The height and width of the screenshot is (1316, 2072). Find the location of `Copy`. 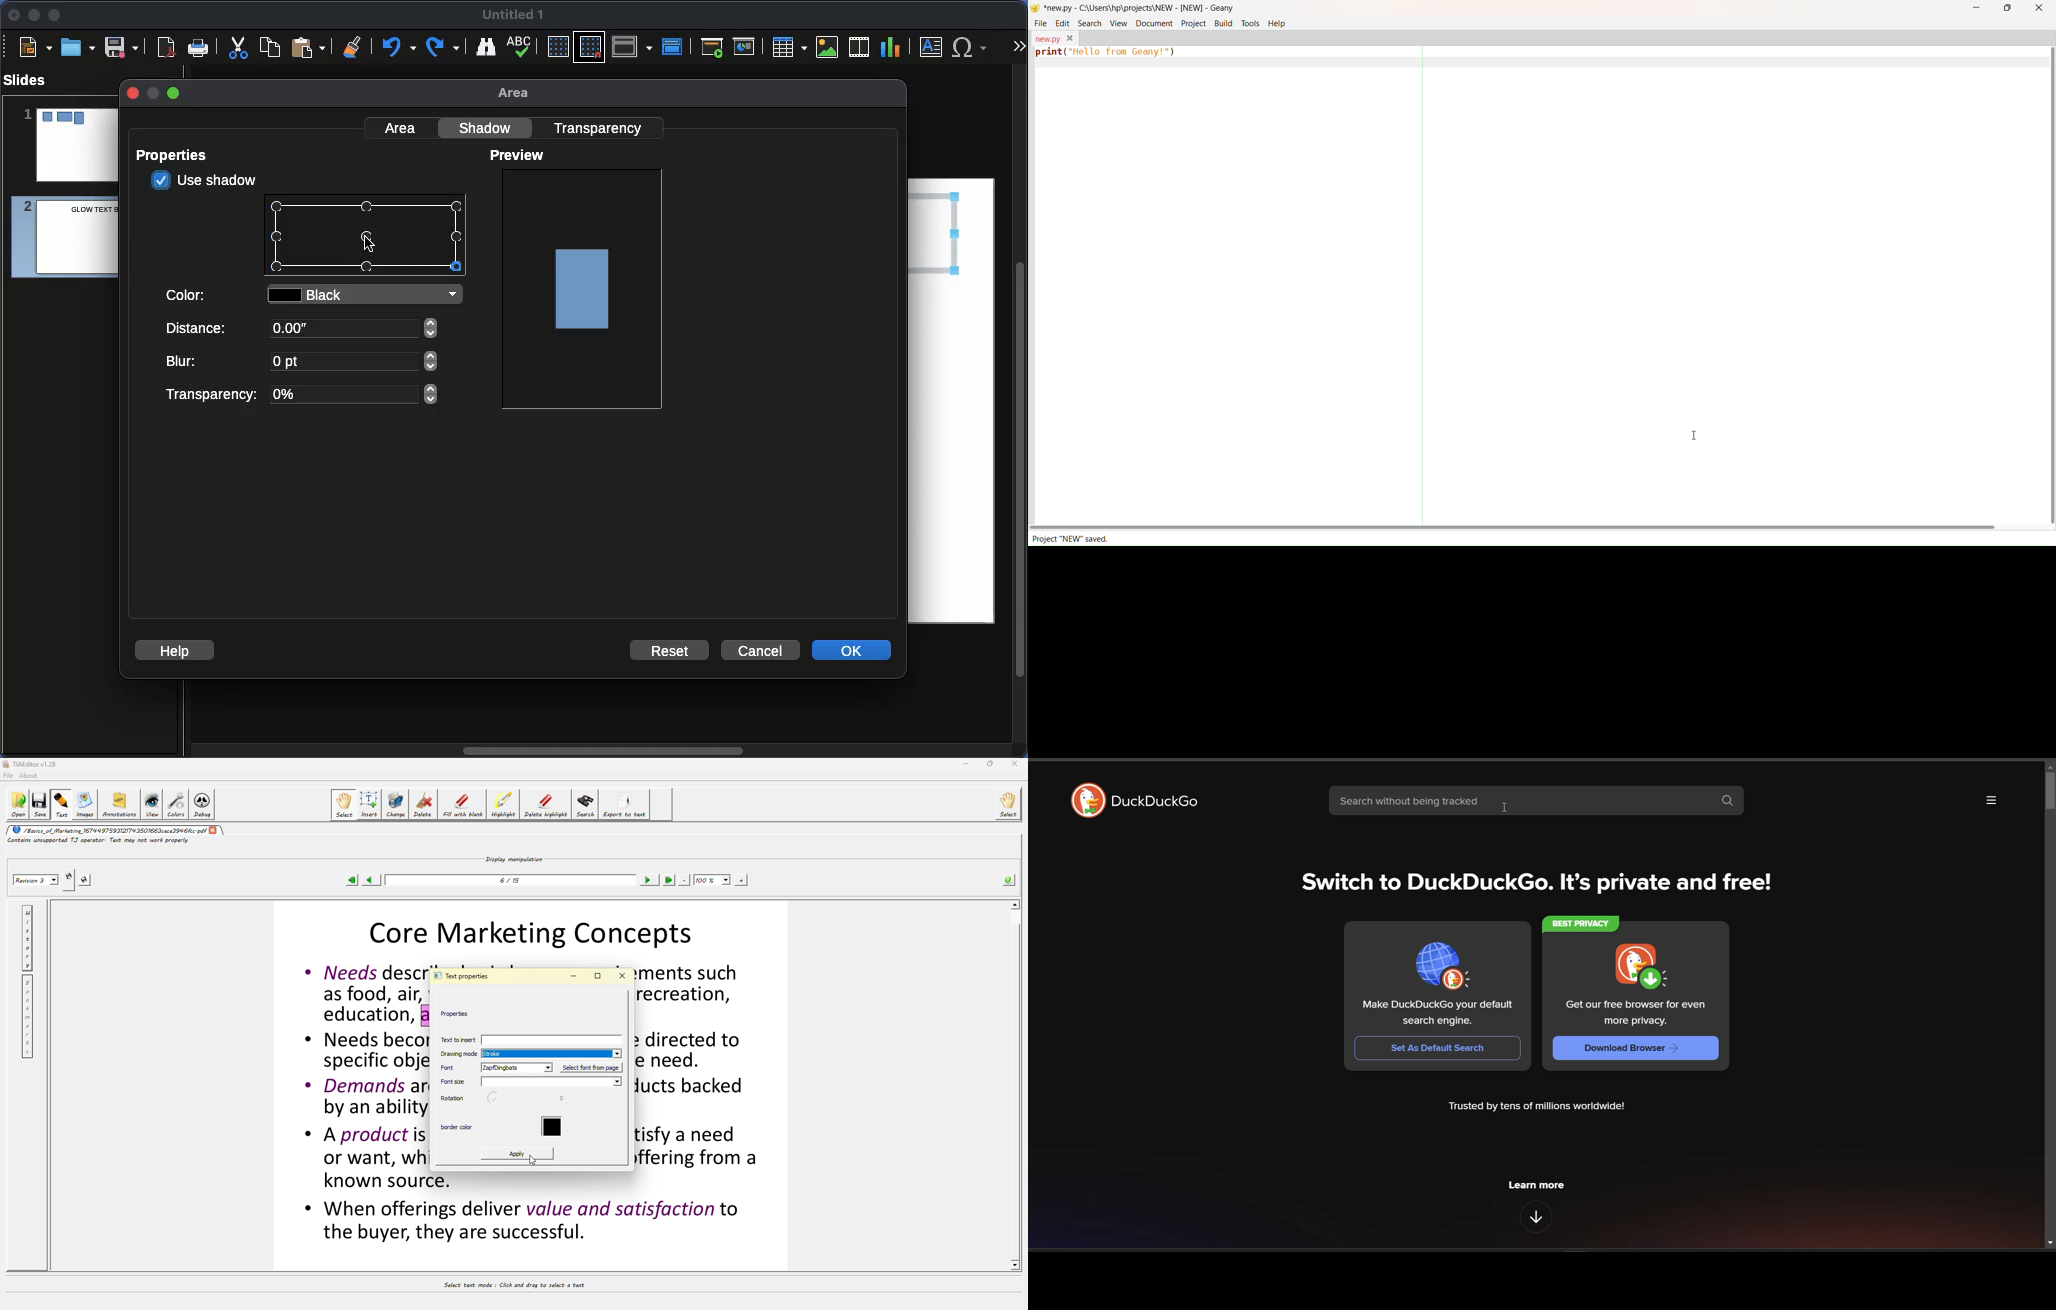

Copy is located at coordinates (270, 46).